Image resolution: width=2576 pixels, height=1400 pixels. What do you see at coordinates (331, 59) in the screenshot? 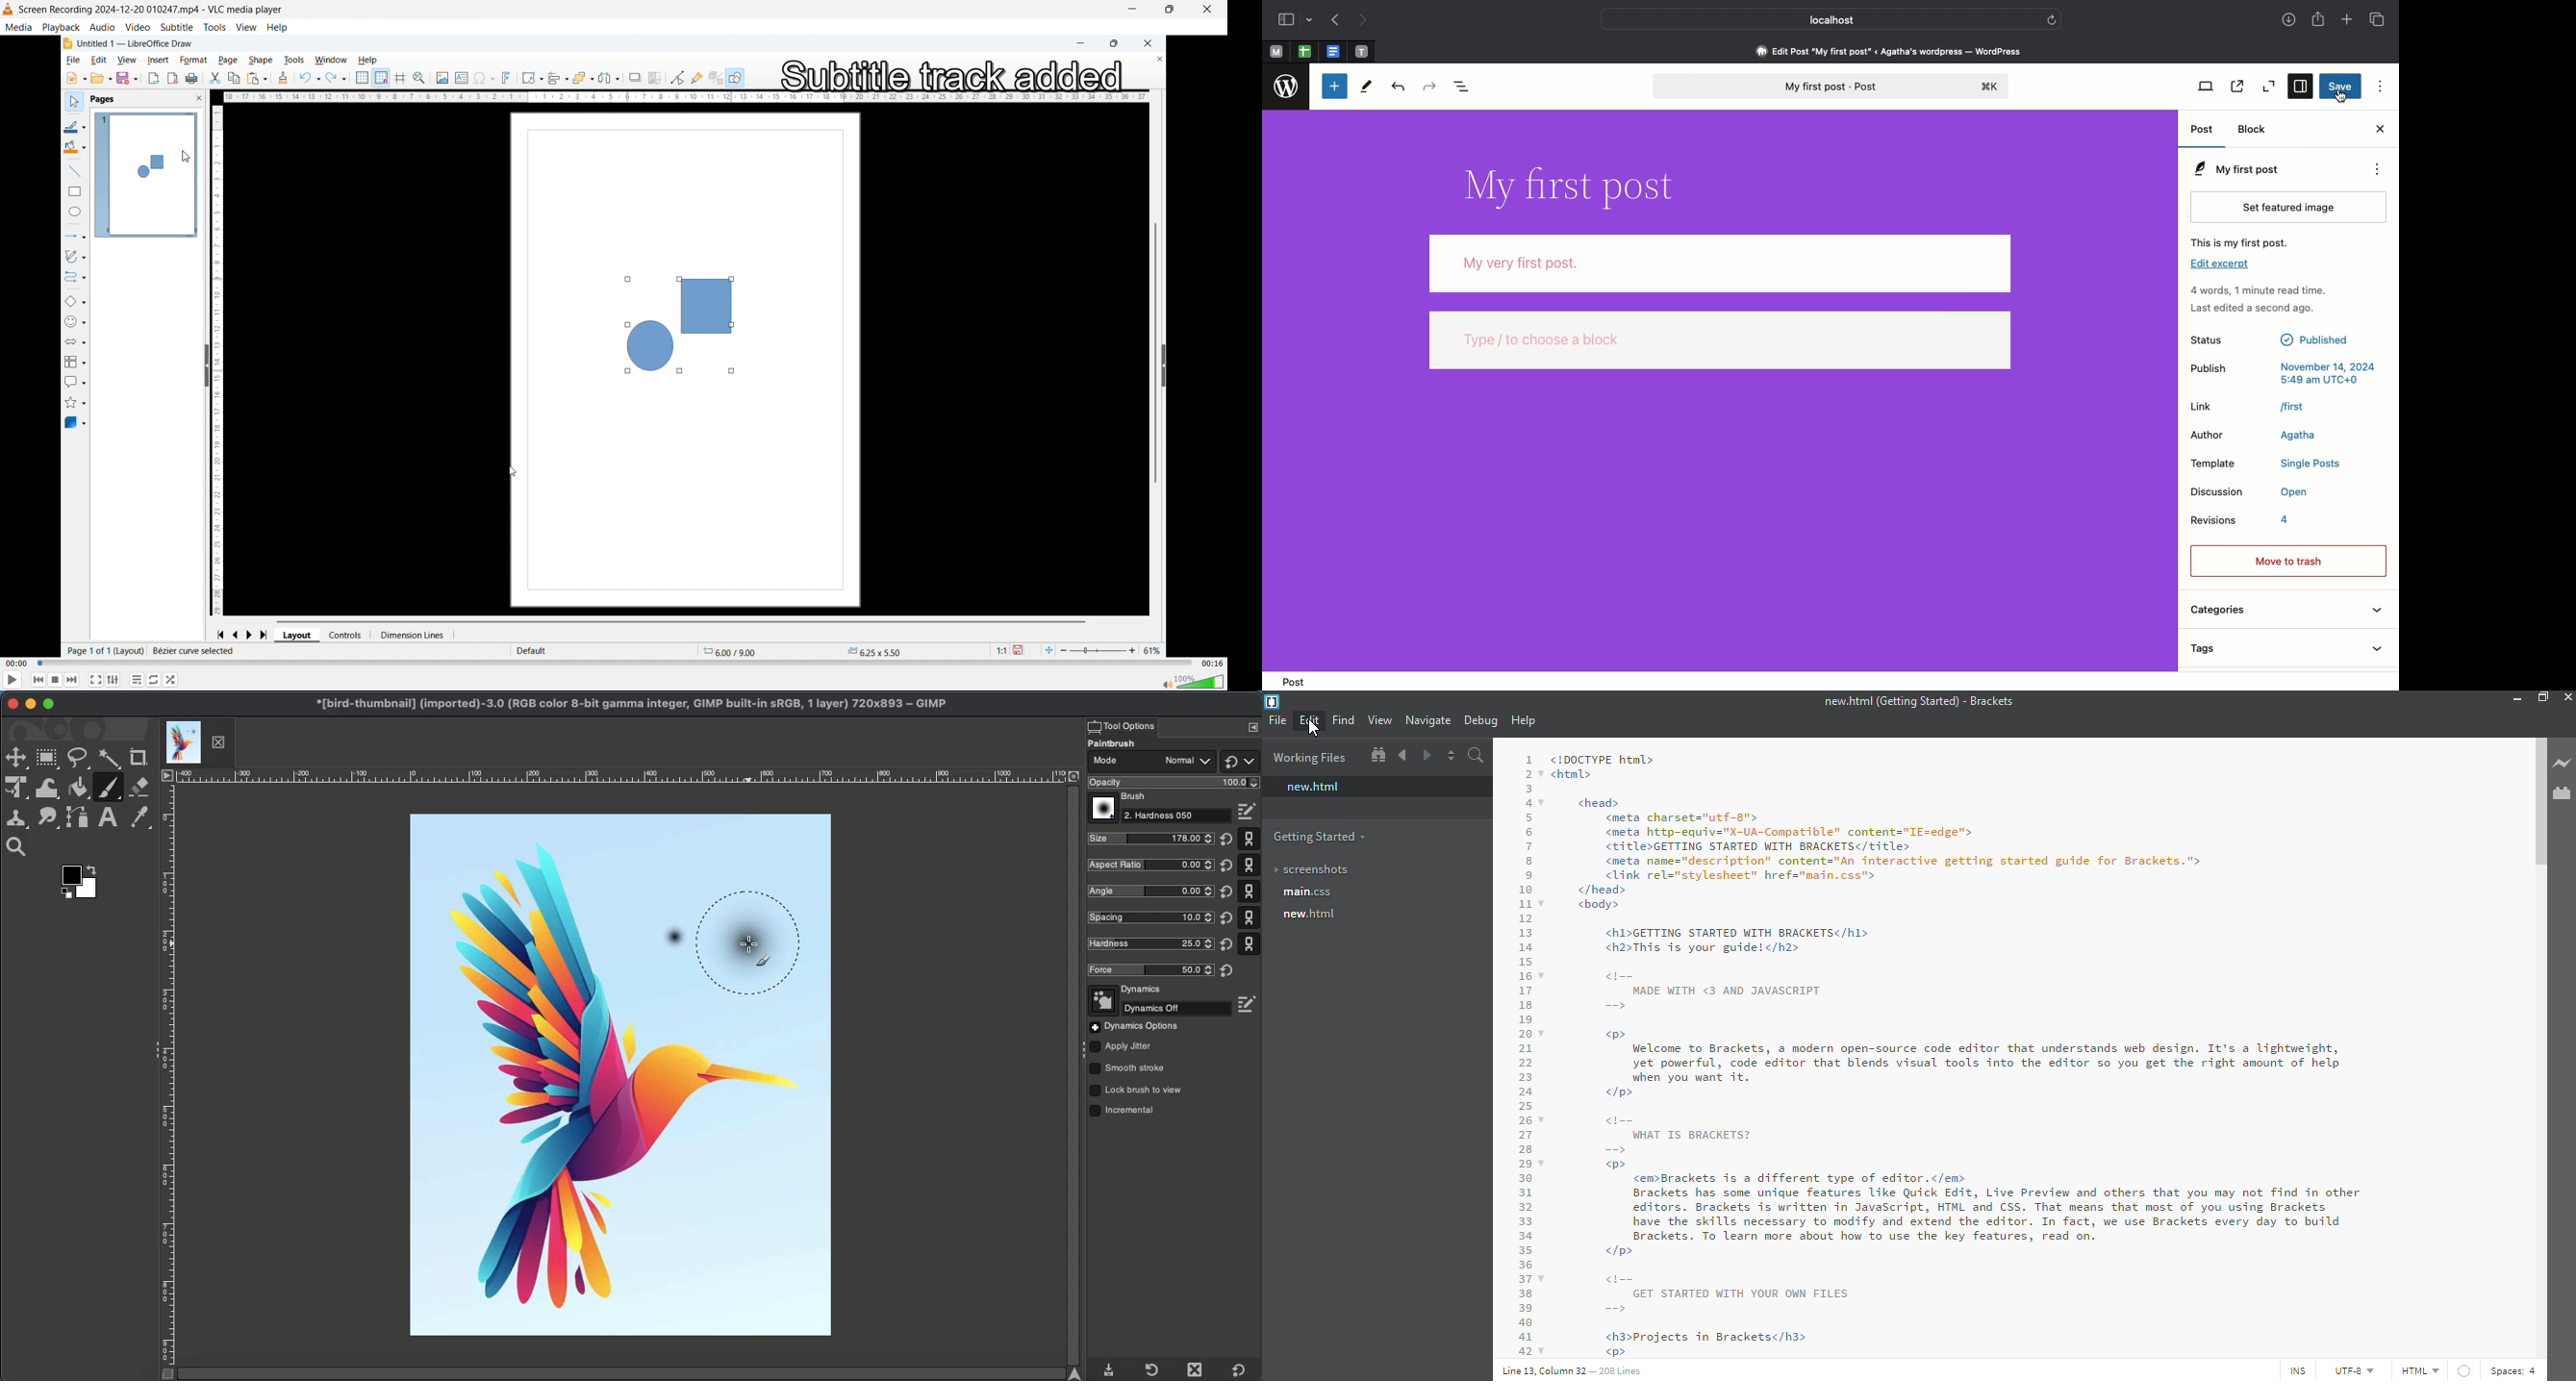
I see `window` at bounding box center [331, 59].